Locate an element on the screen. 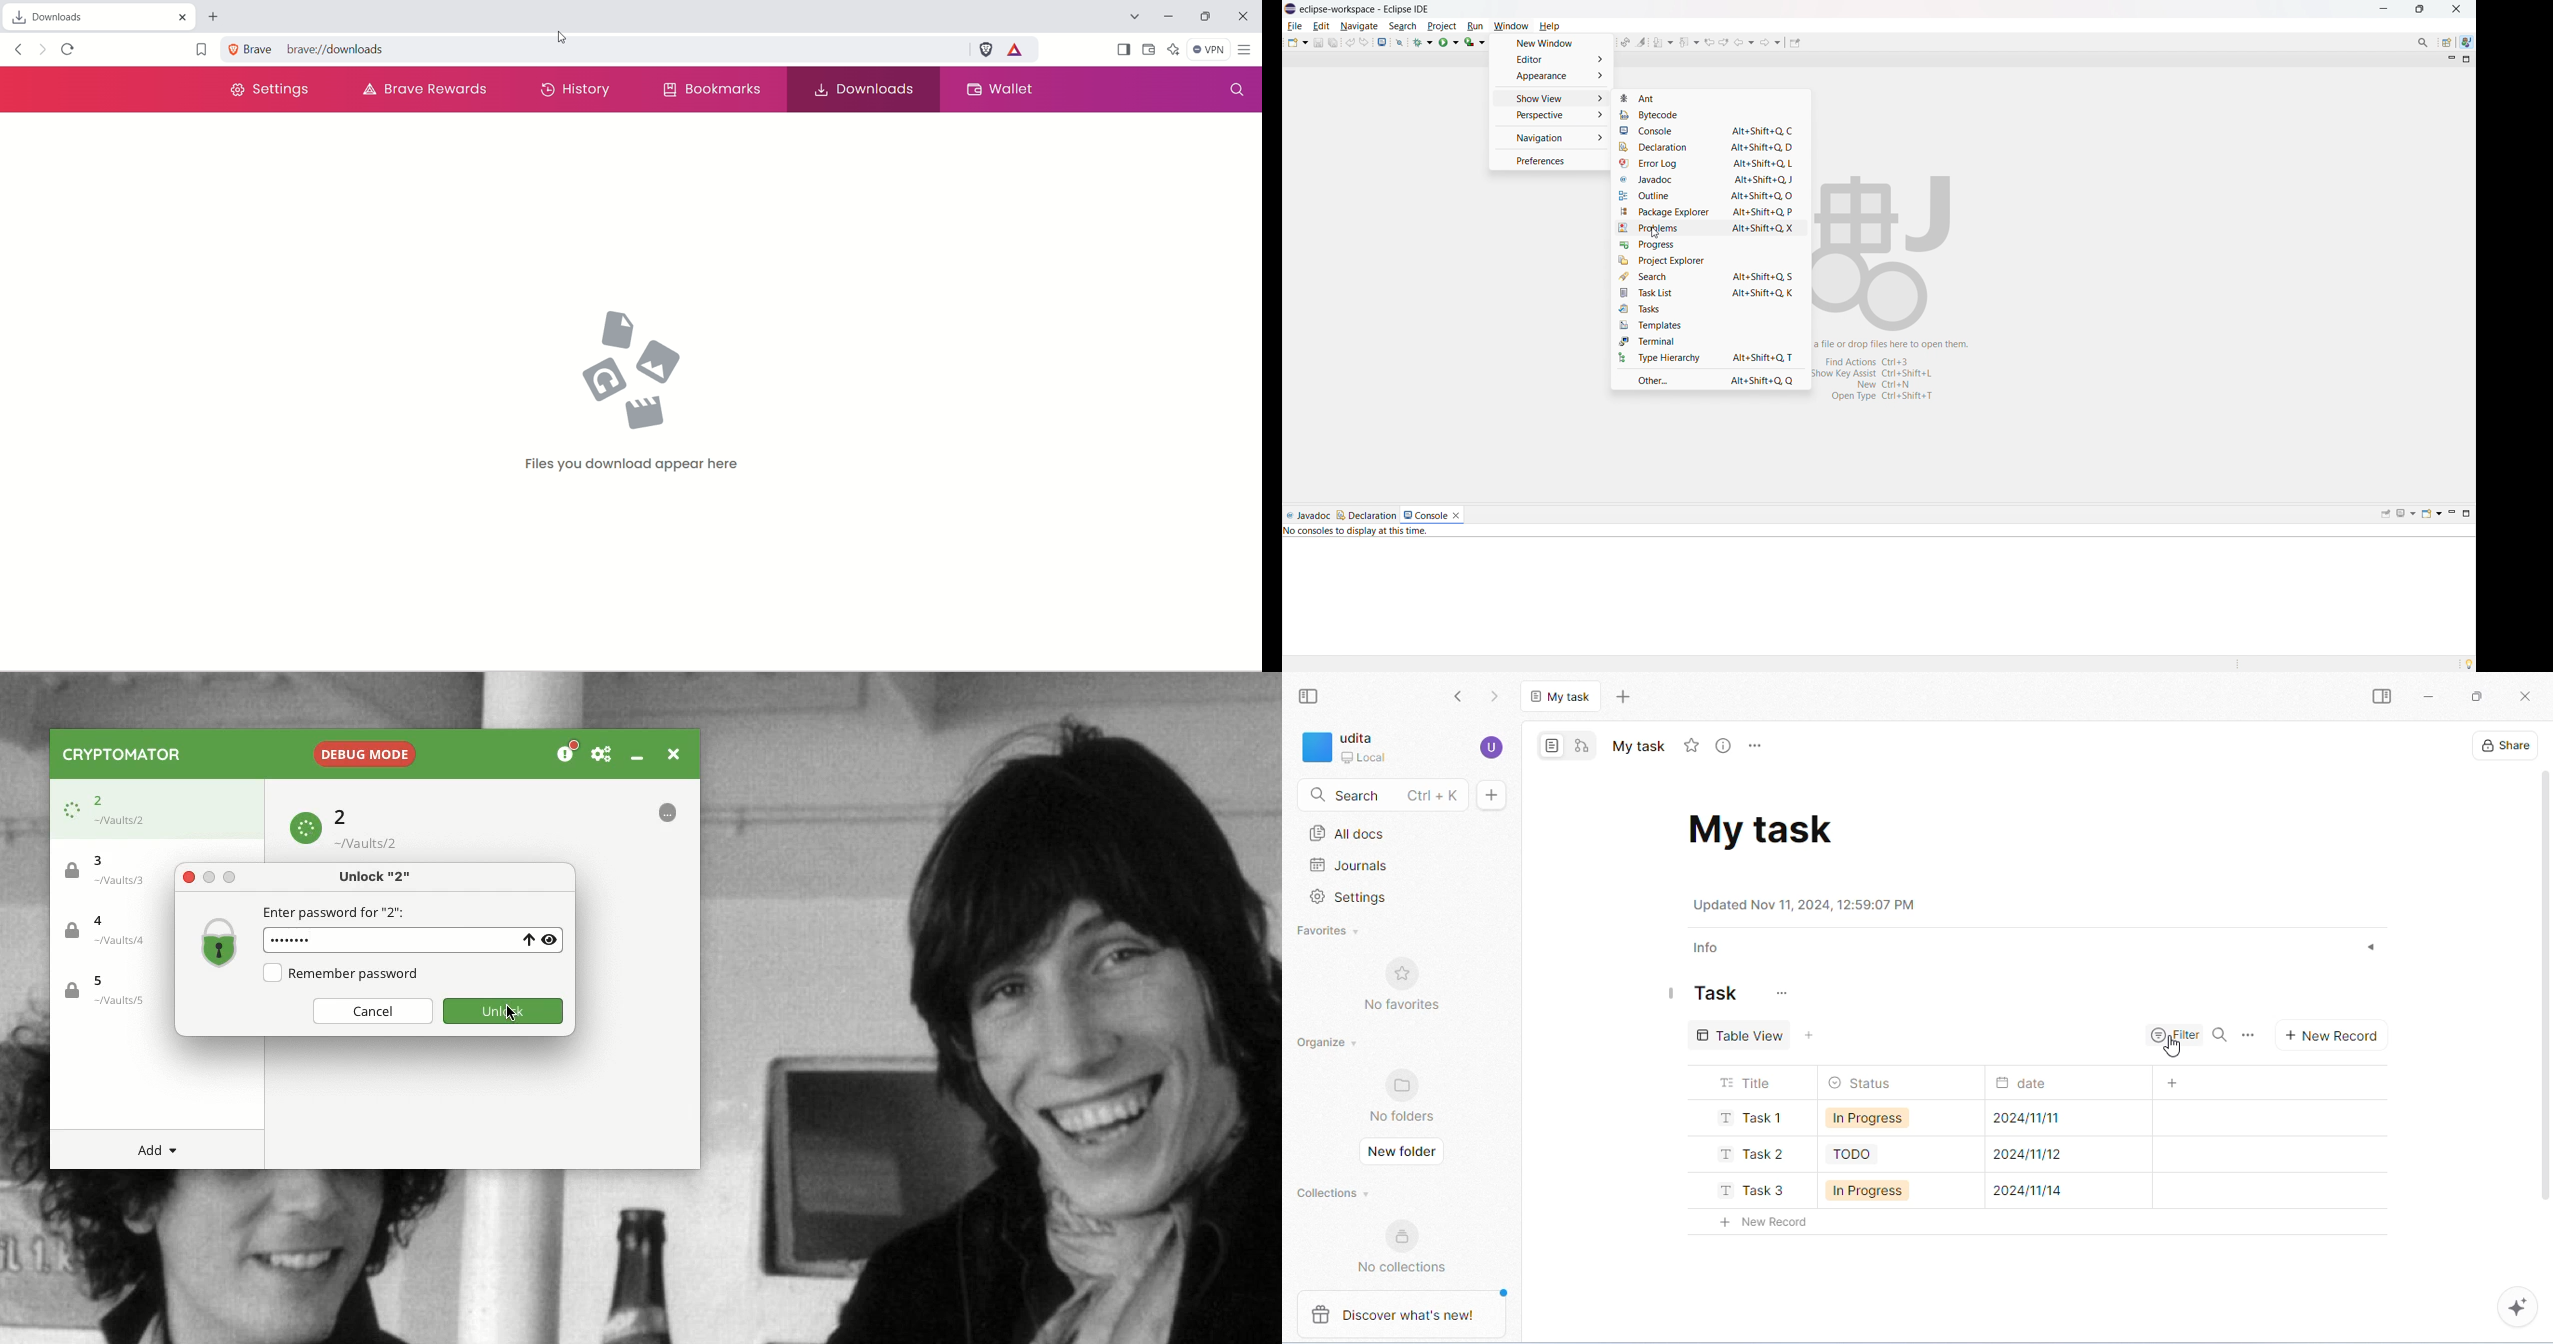 The width and height of the screenshot is (2576, 1344). tab name is located at coordinates (1638, 746).